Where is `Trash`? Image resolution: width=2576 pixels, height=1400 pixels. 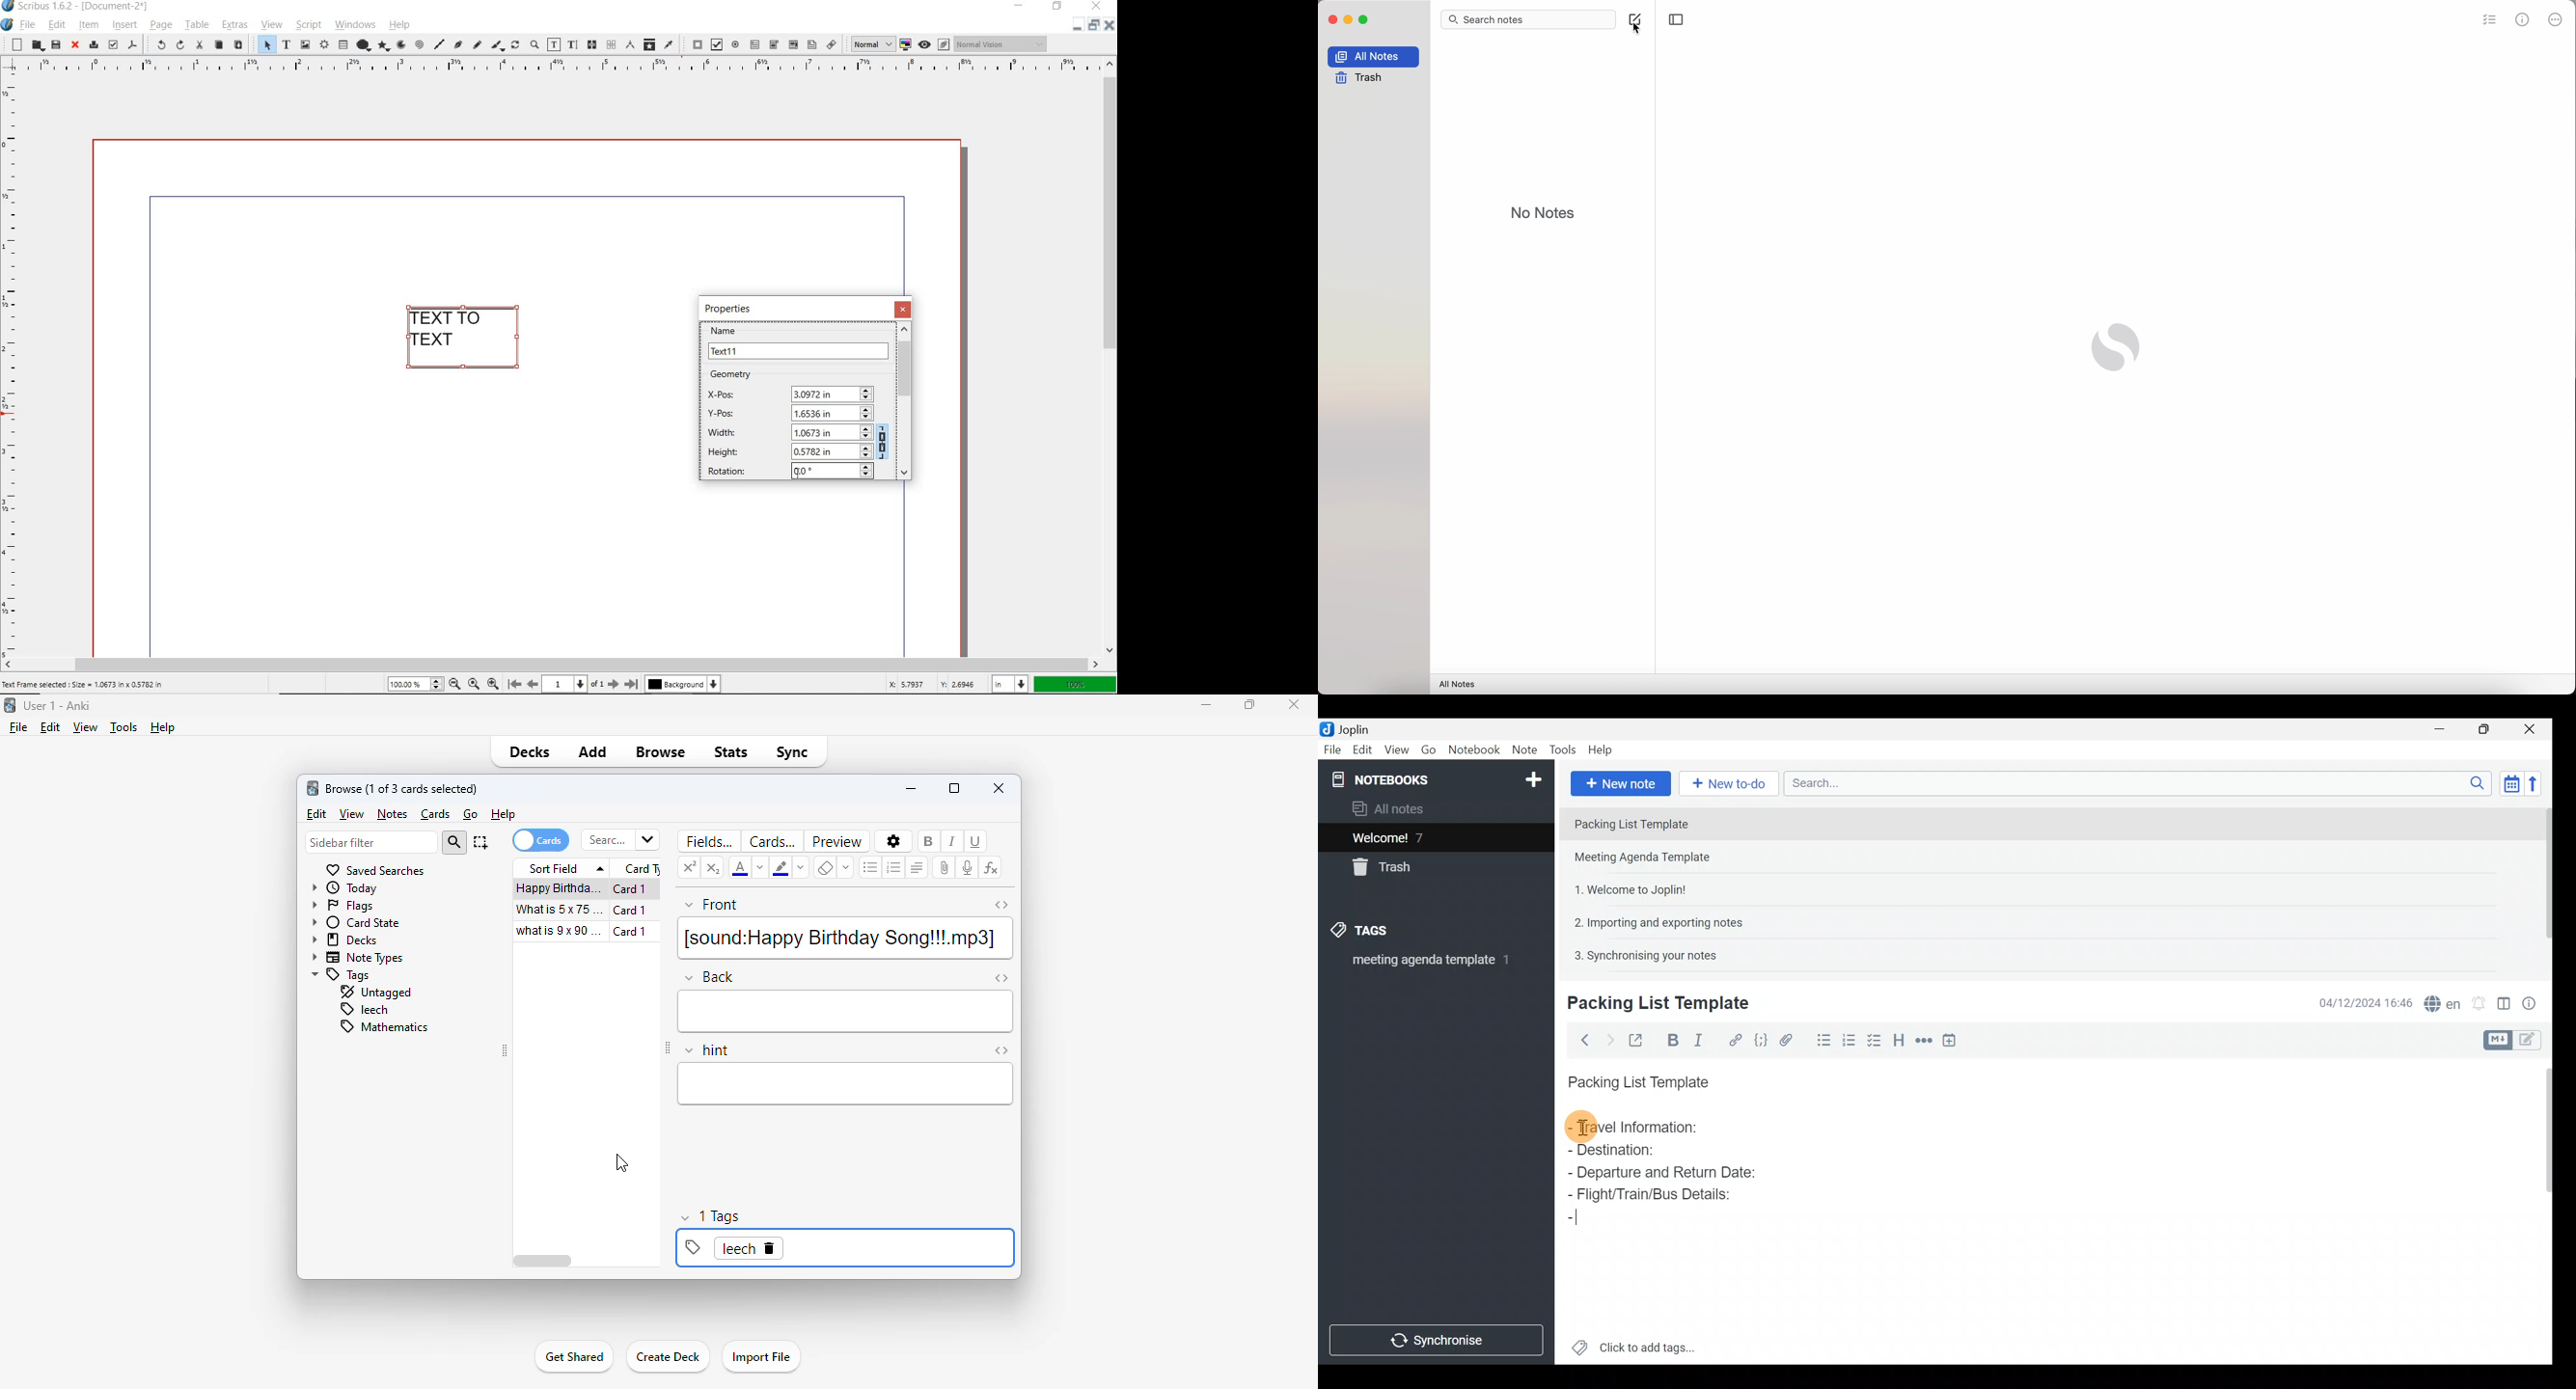 Trash is located at coordinates (1387, 869).